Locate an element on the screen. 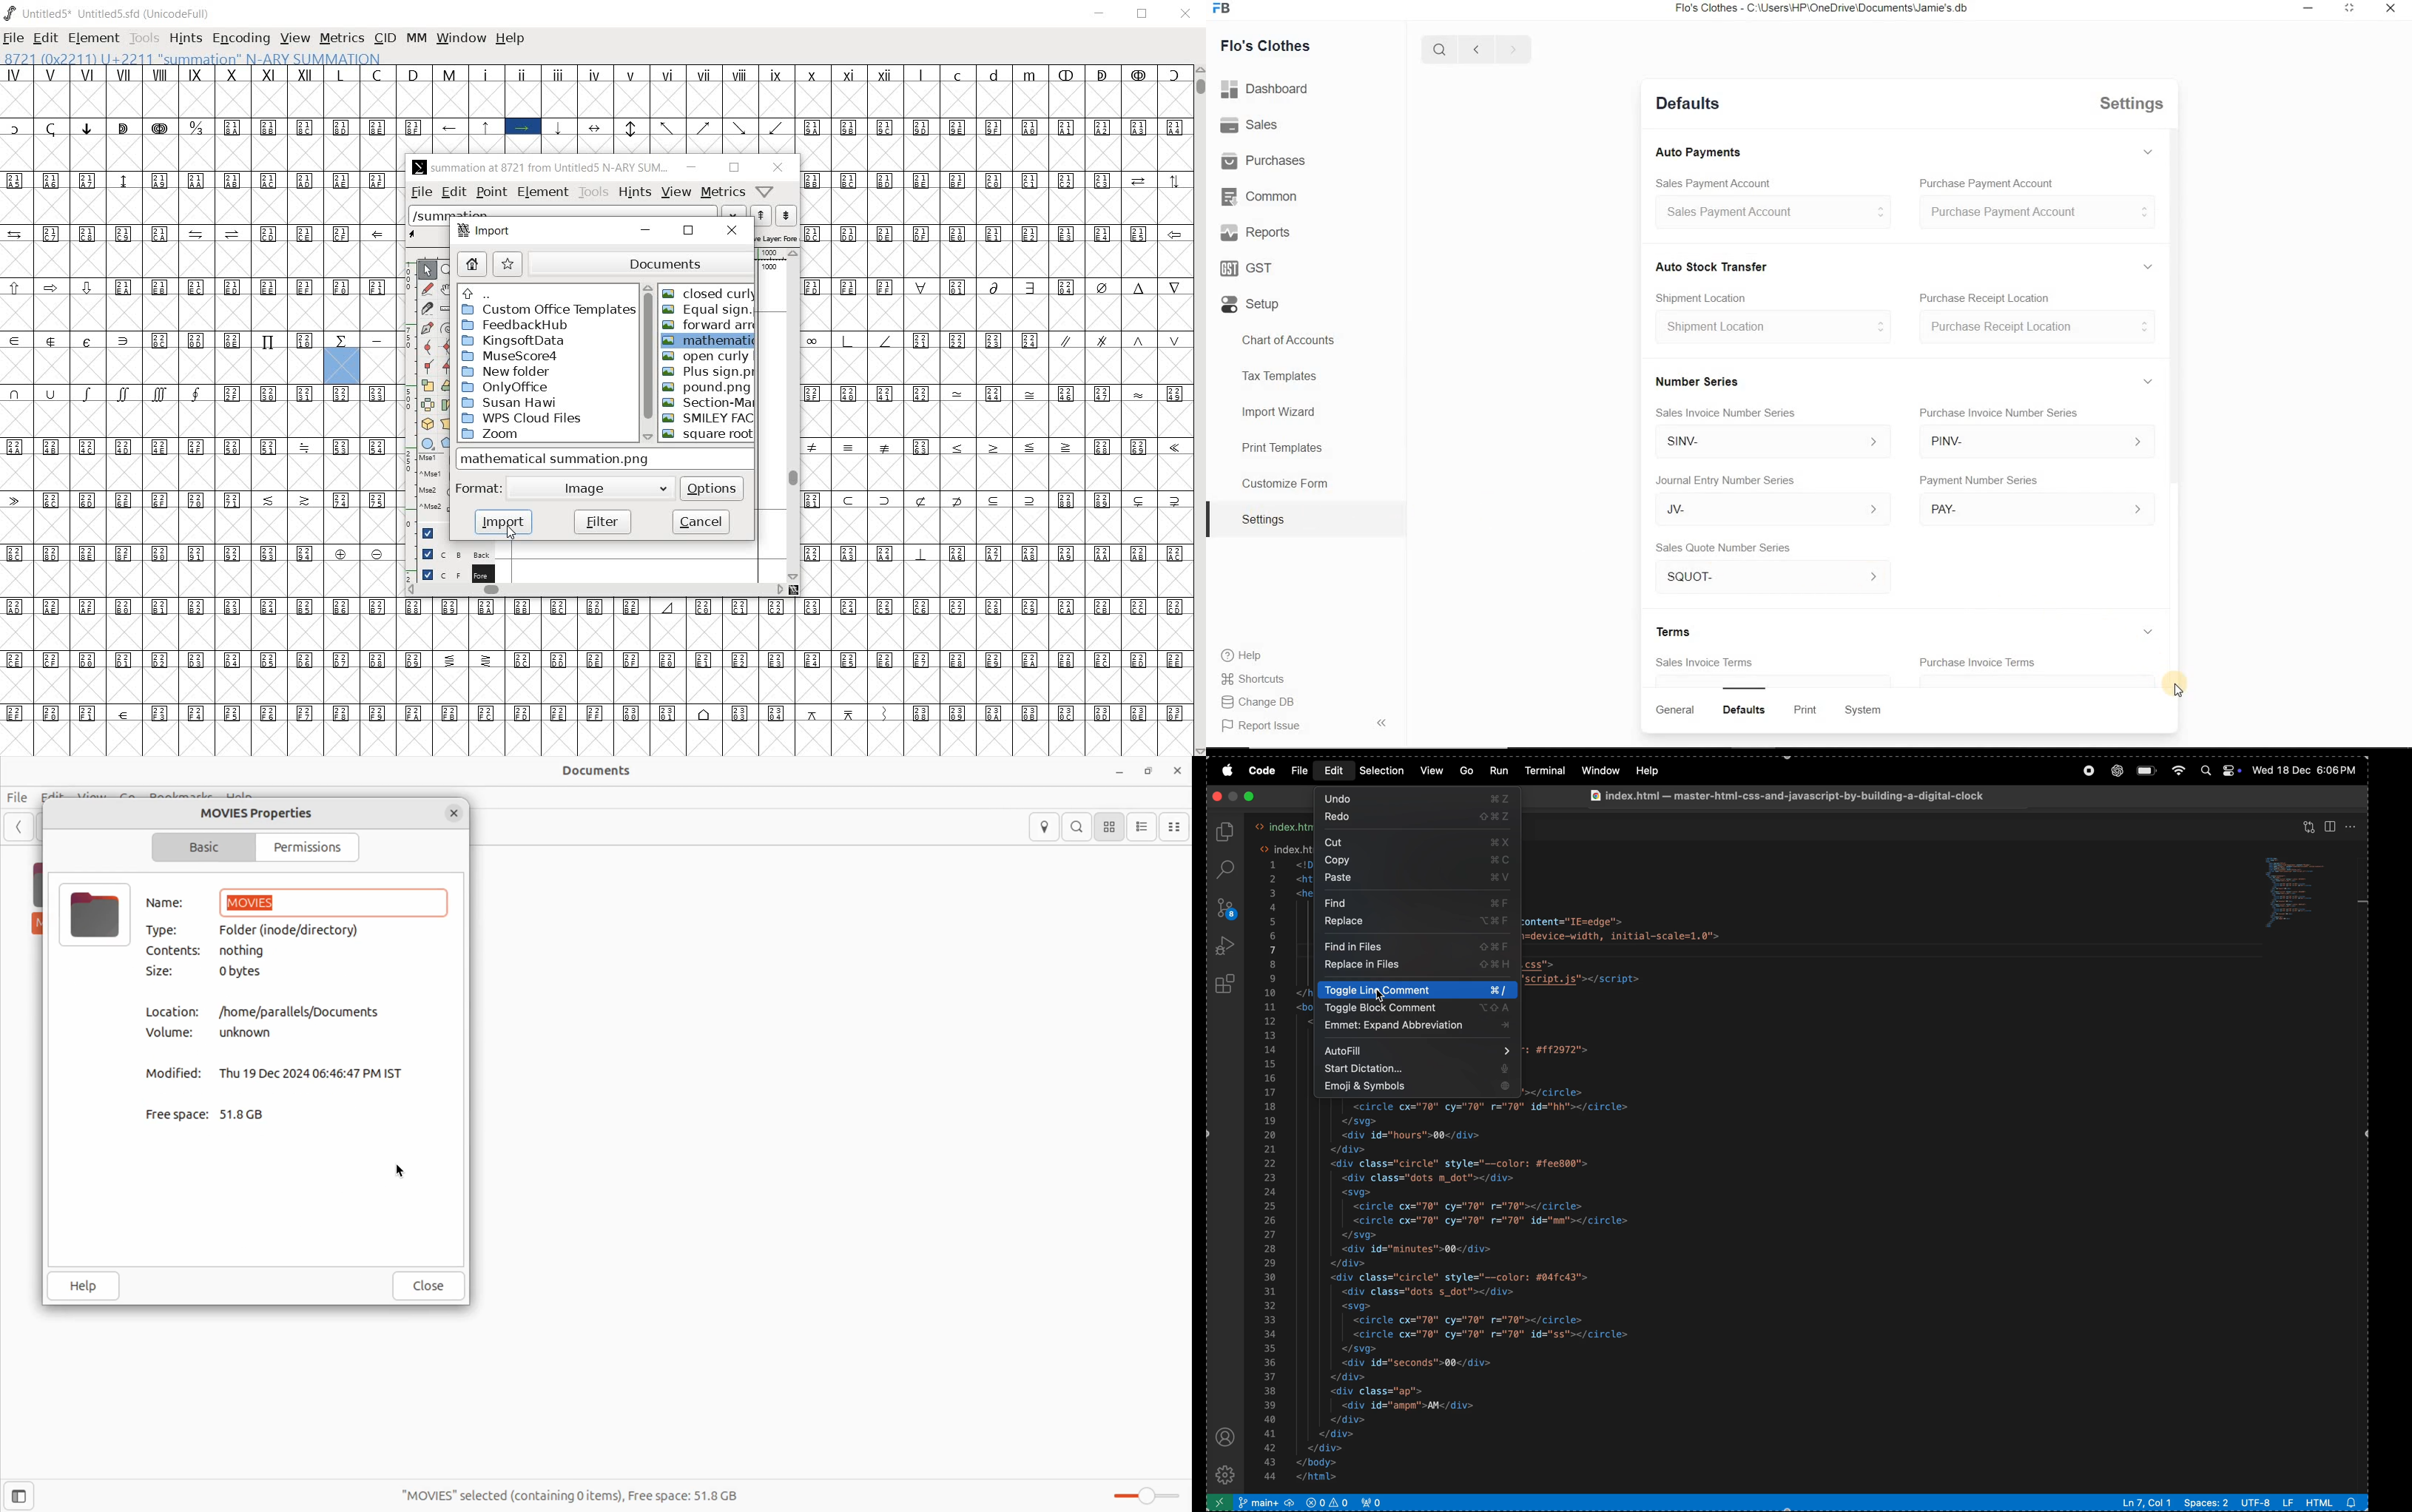 Image resolution: width=2436 pixels, height=1512 pixels. toggle block comment is located at coordinates (1413, 1009).